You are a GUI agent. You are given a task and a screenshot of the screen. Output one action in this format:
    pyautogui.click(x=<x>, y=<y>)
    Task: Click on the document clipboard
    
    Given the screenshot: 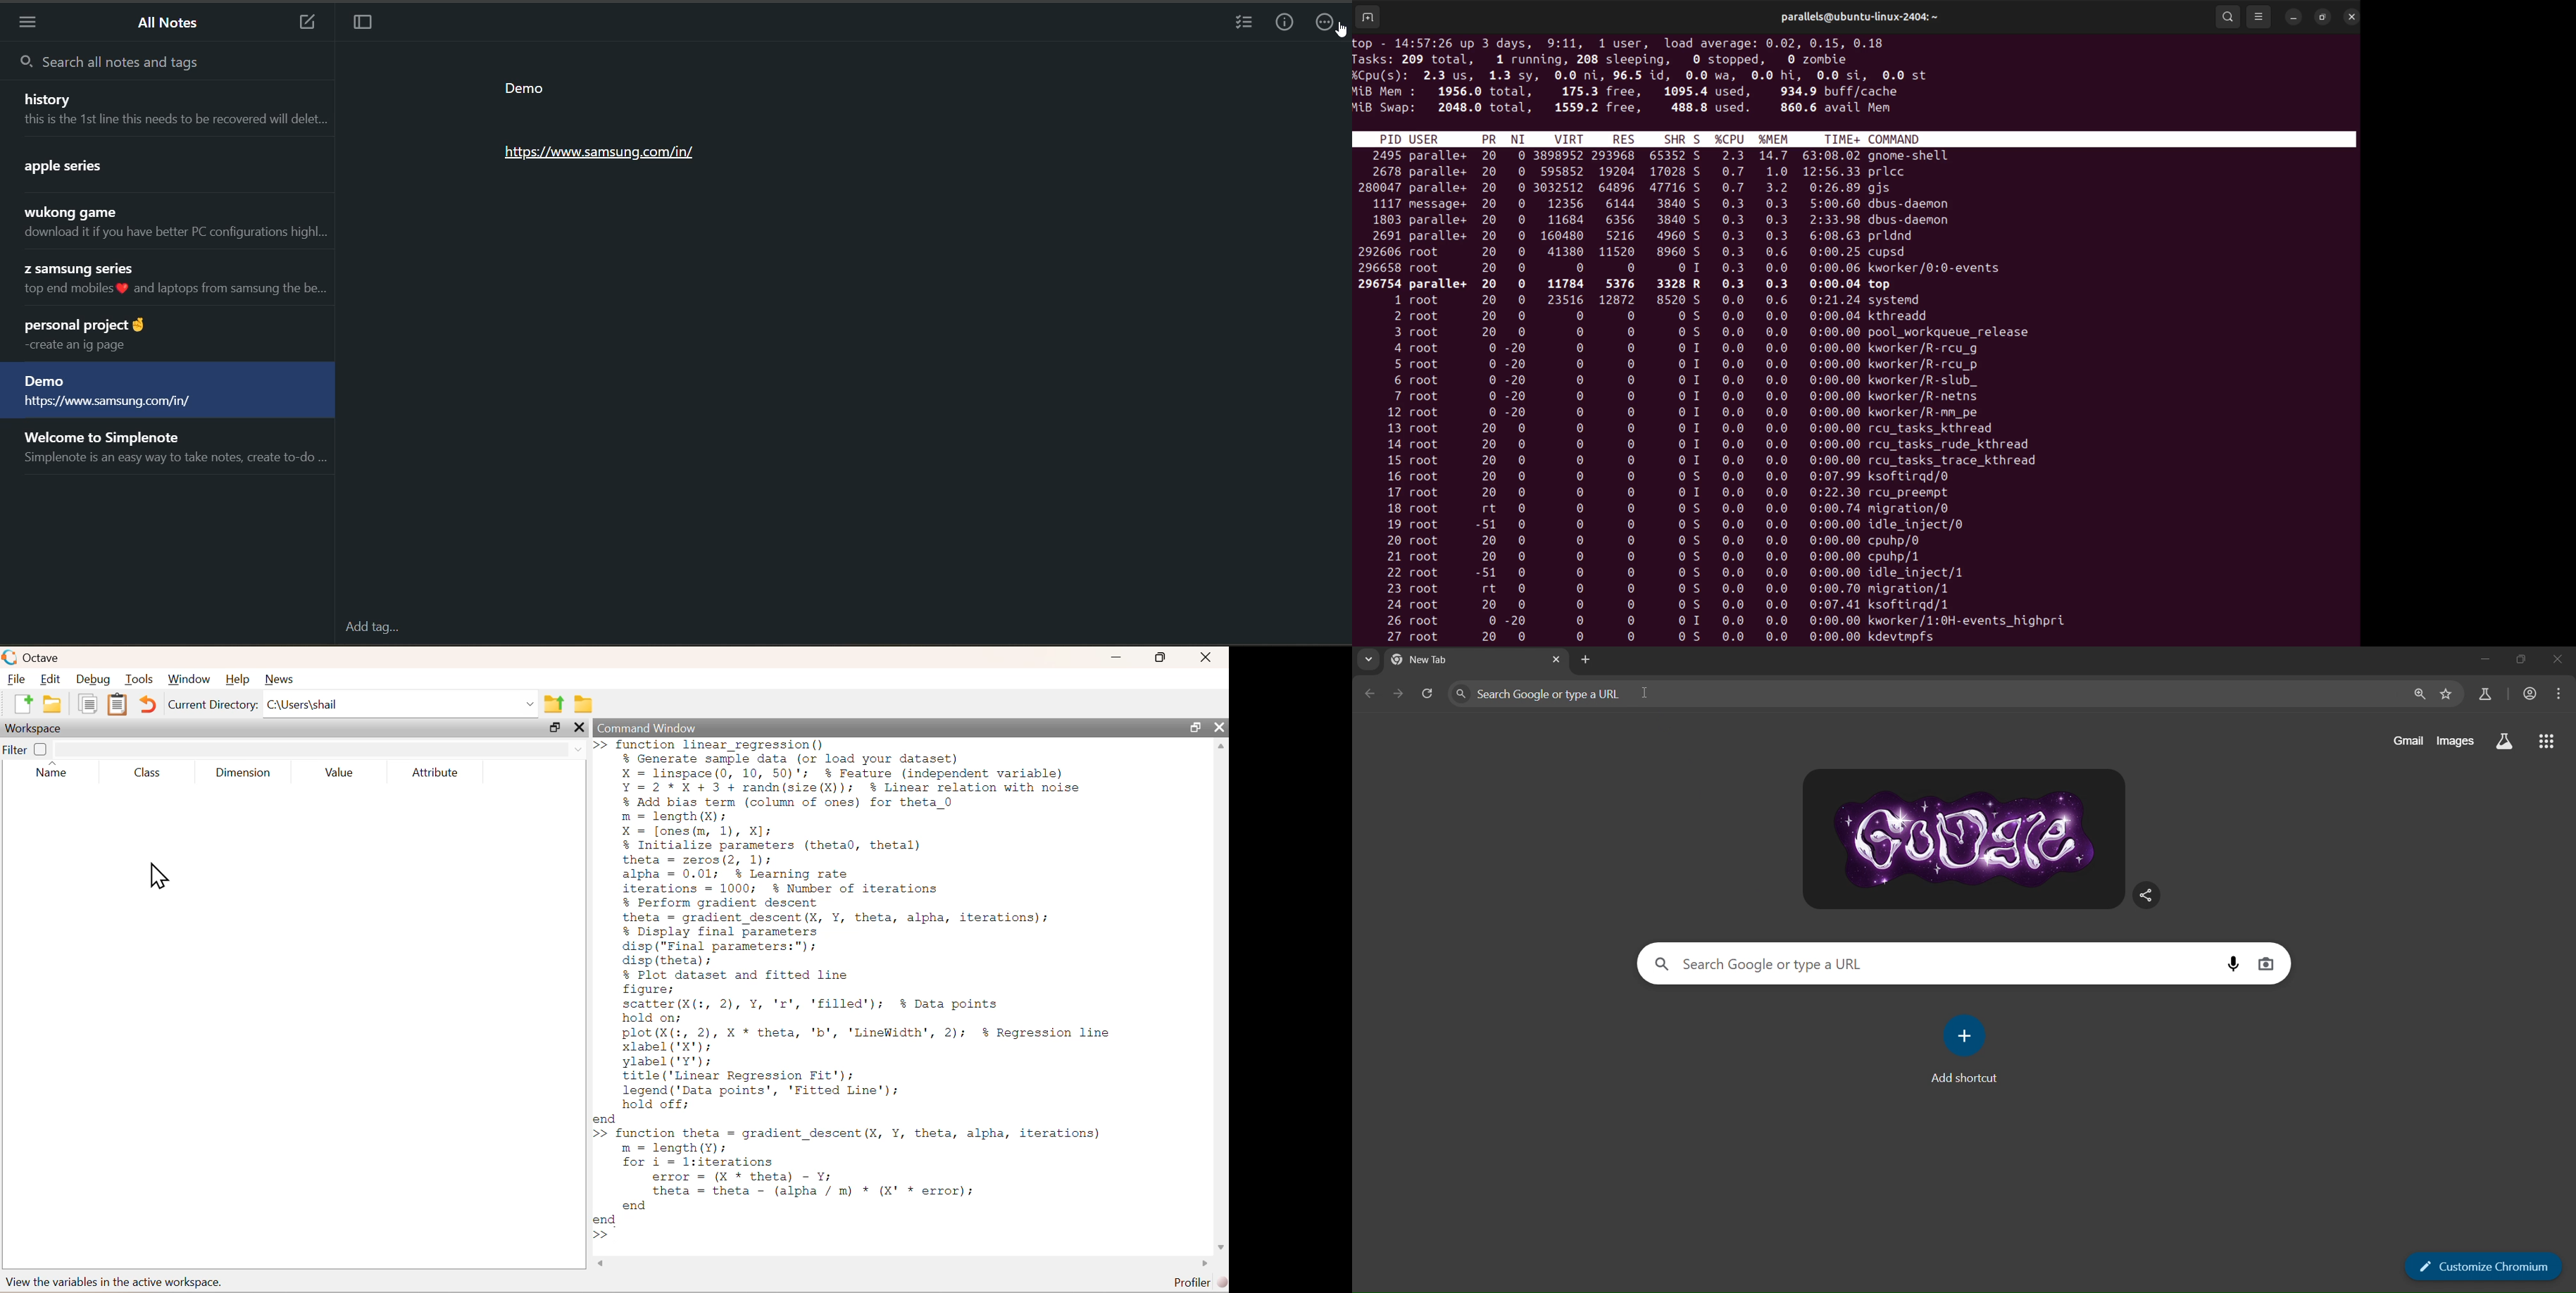 What is the action you would take?
    pyautogui.click(x=117, y=705)
    